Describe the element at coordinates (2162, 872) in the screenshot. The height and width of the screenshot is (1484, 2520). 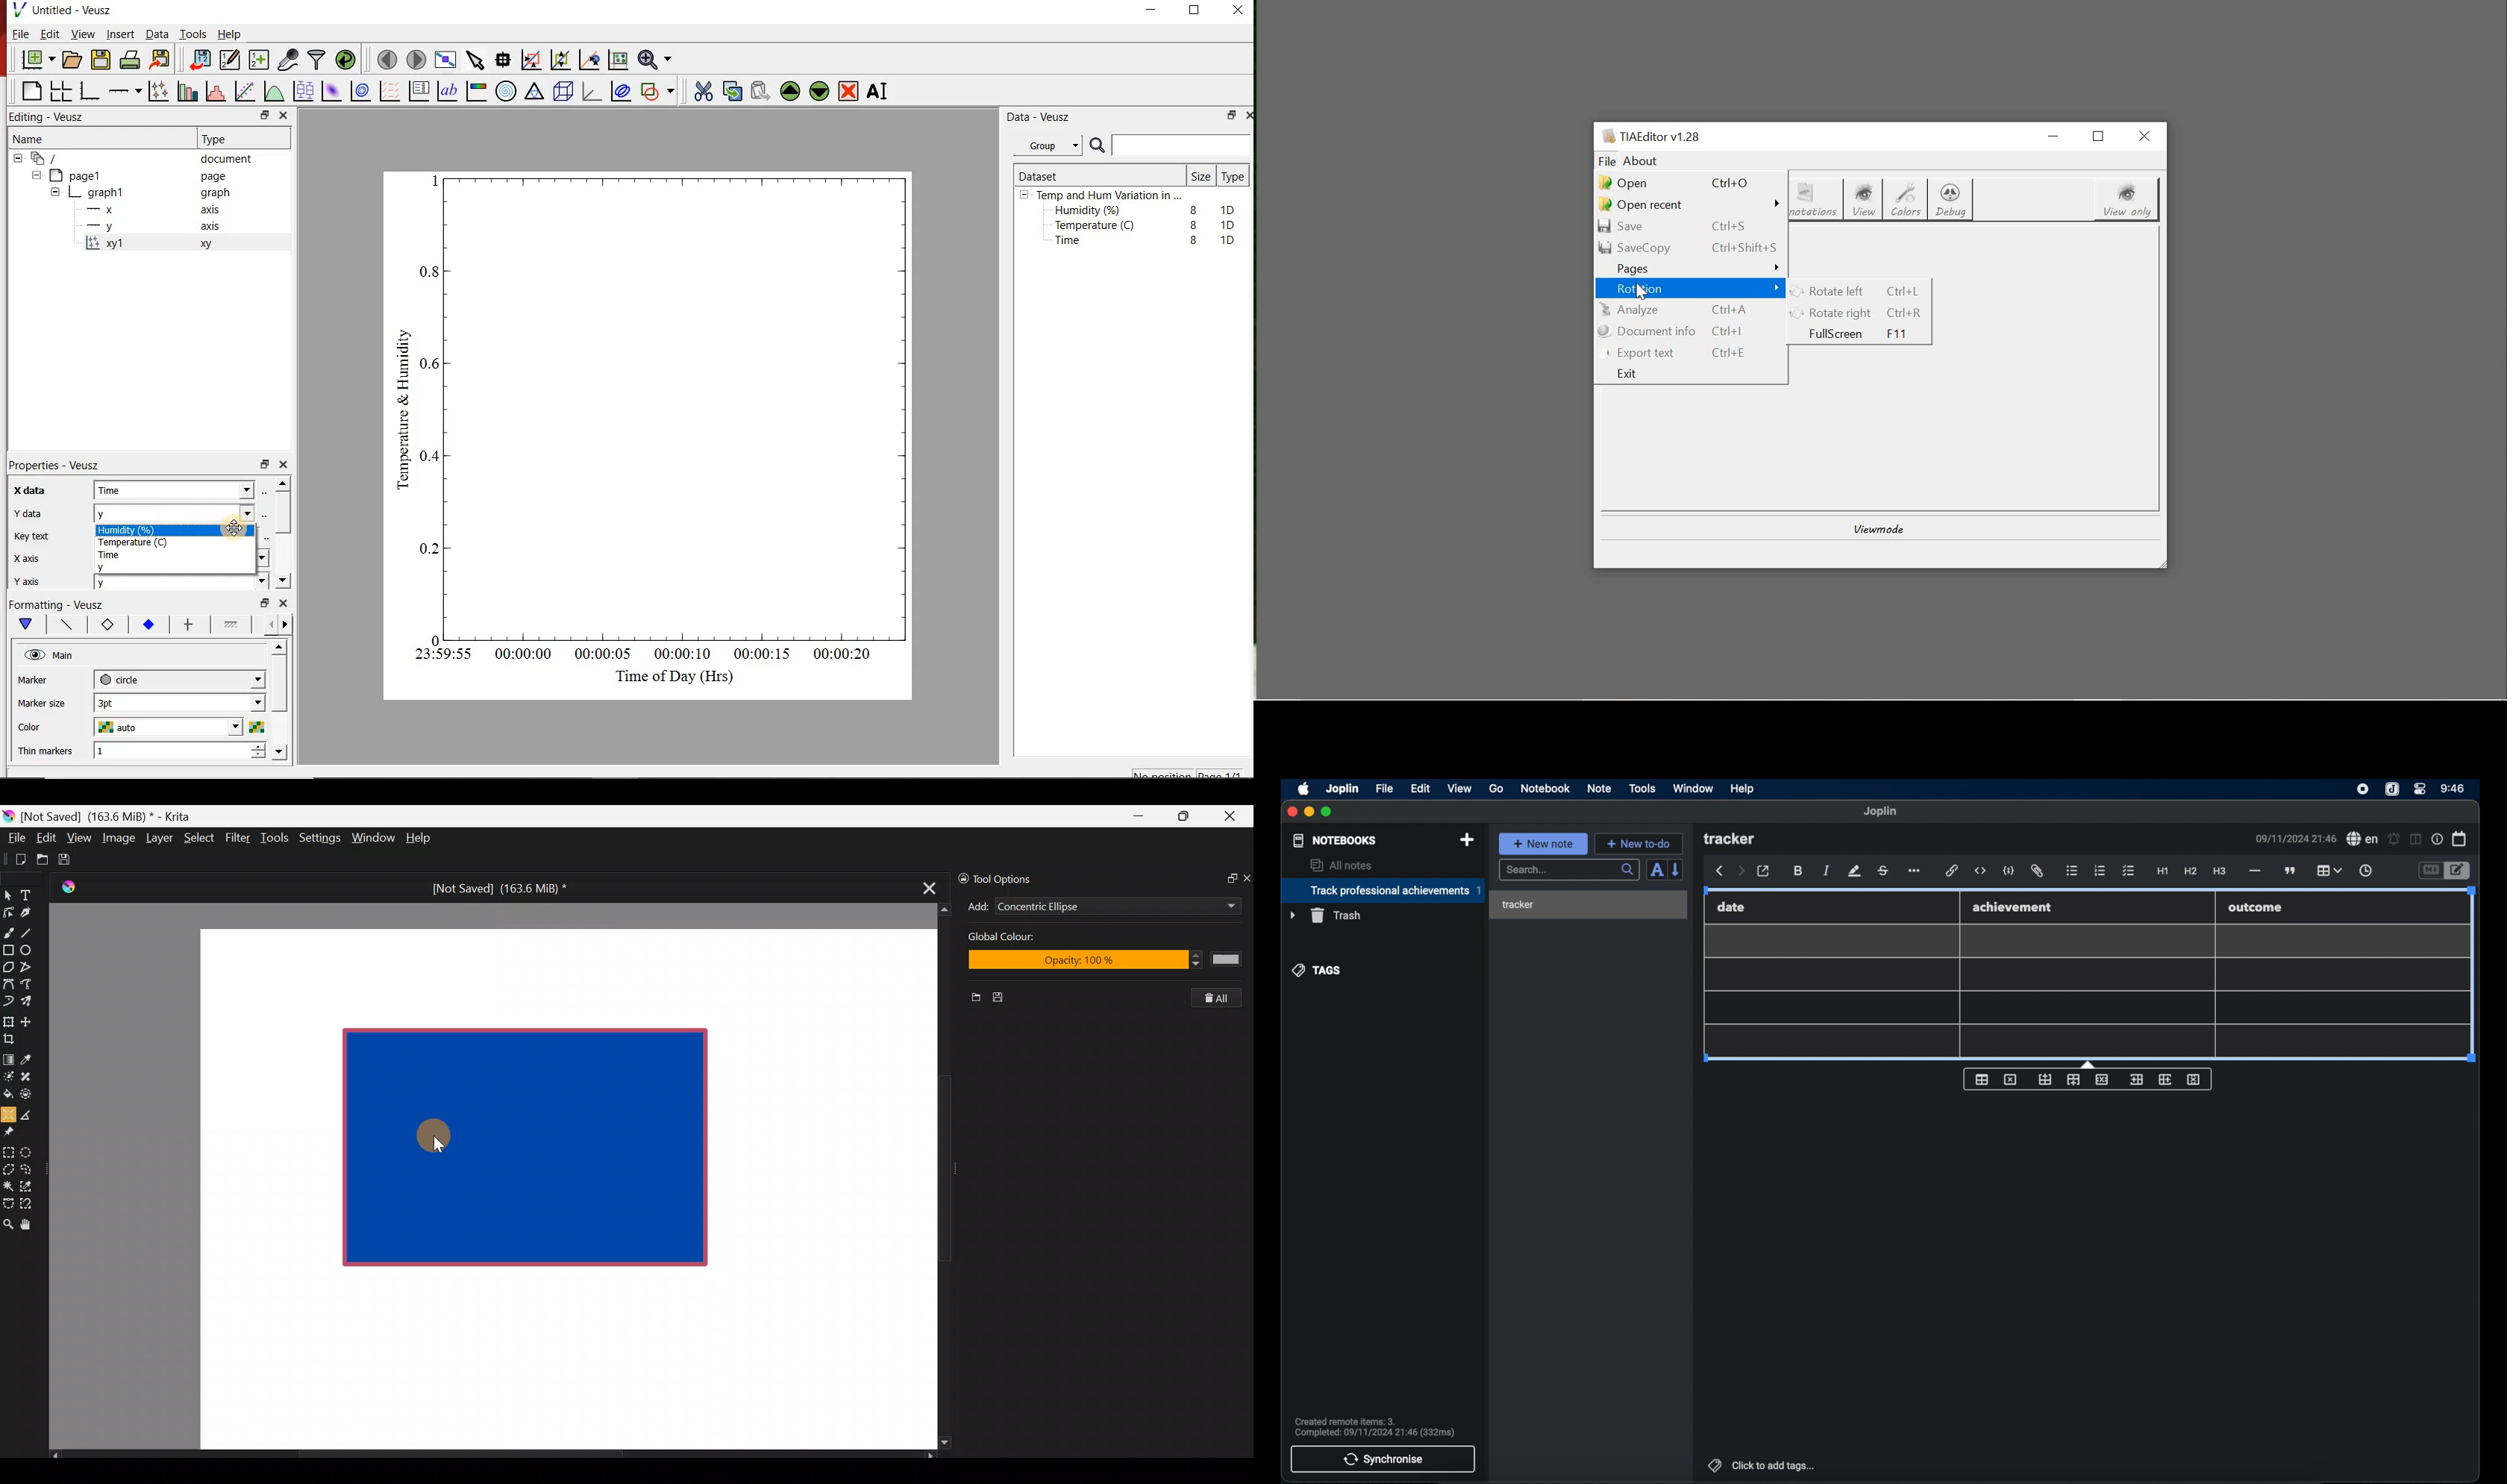
I see `heading 1` at that location.